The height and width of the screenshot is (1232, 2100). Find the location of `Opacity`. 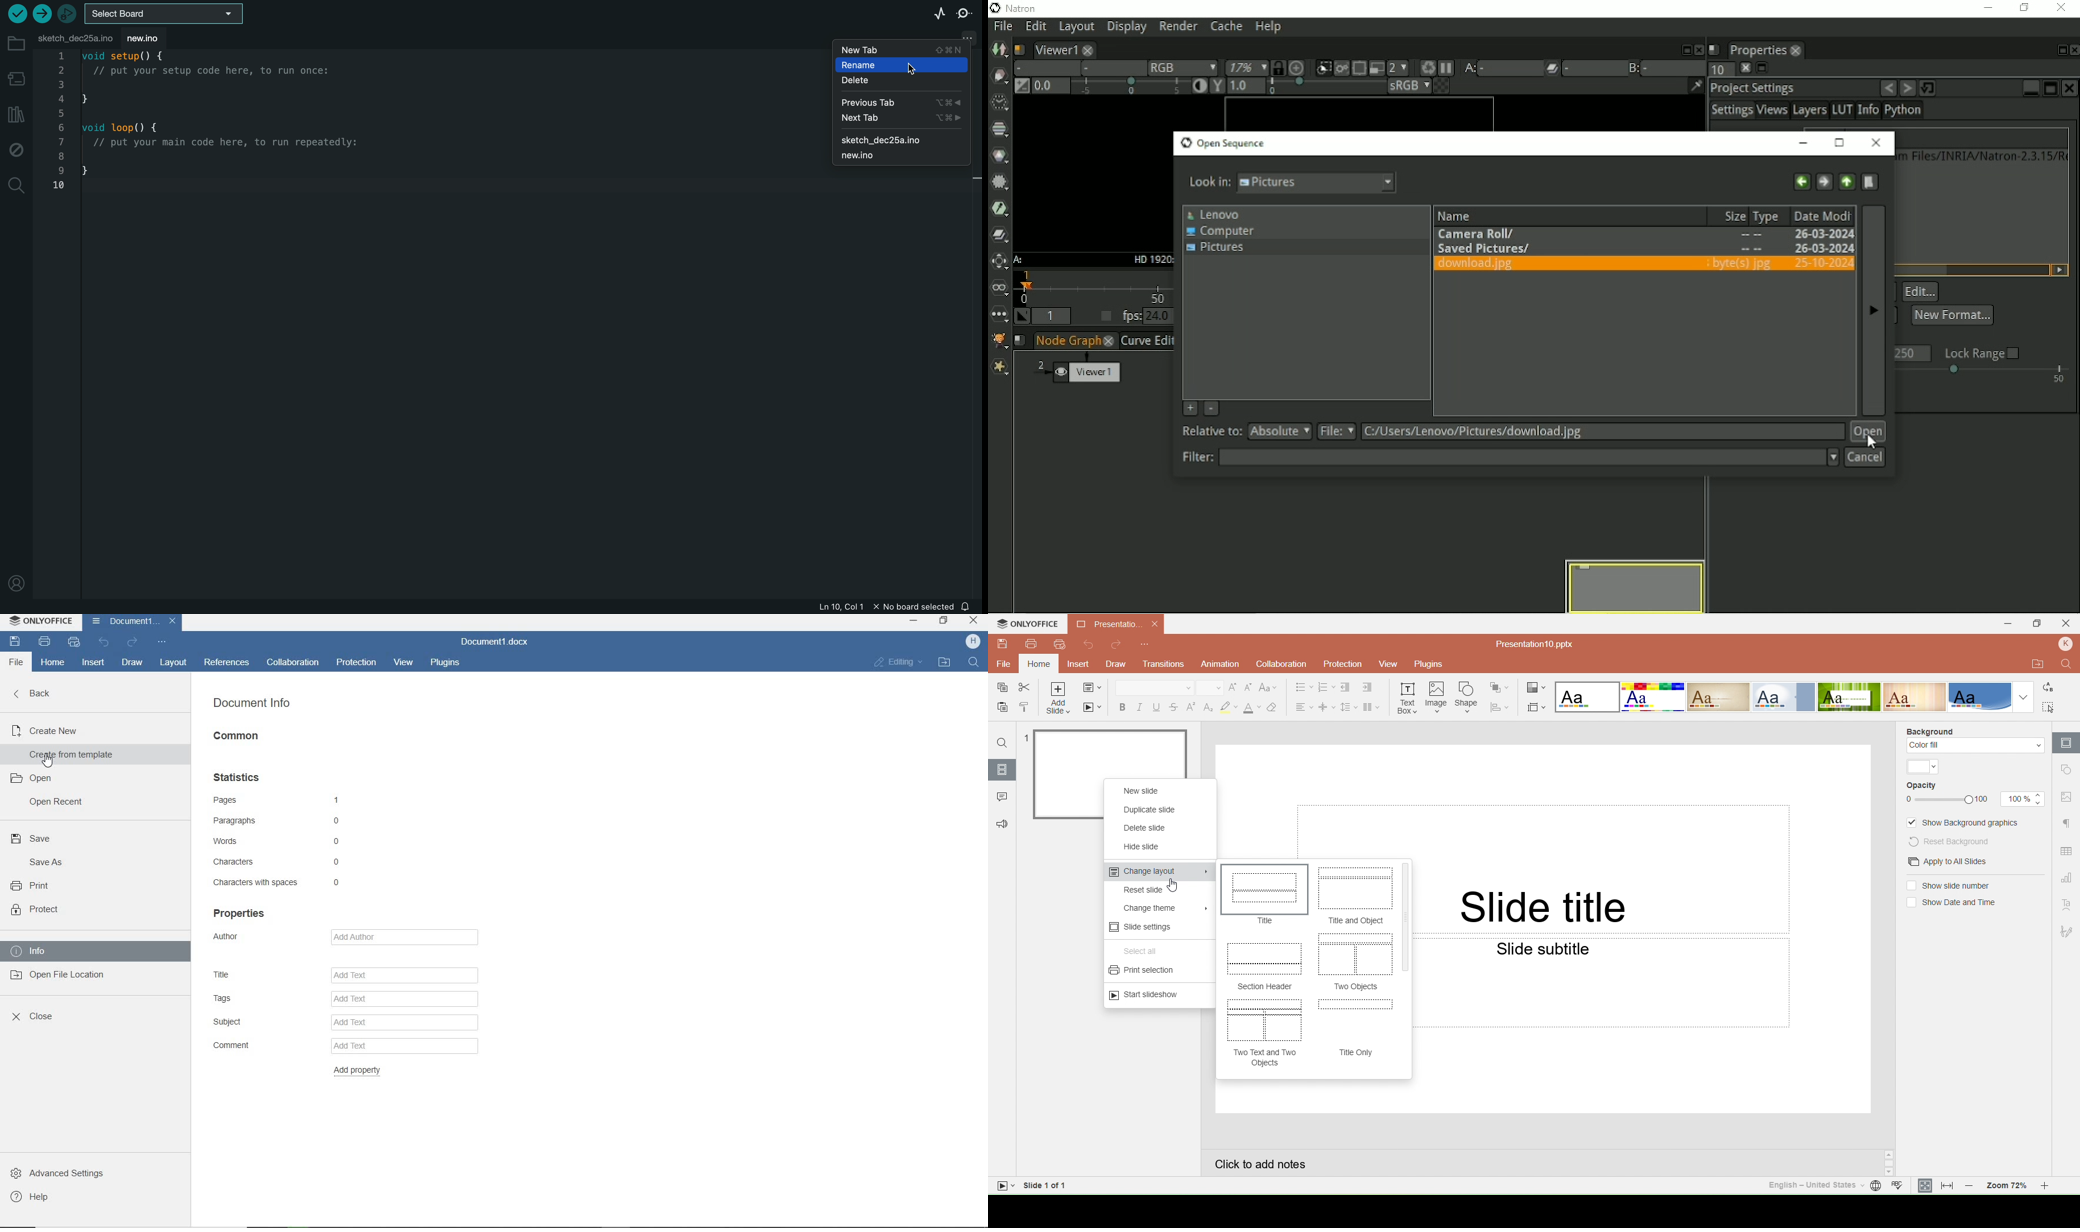

Opacity is located at coordinates (1922, 786).